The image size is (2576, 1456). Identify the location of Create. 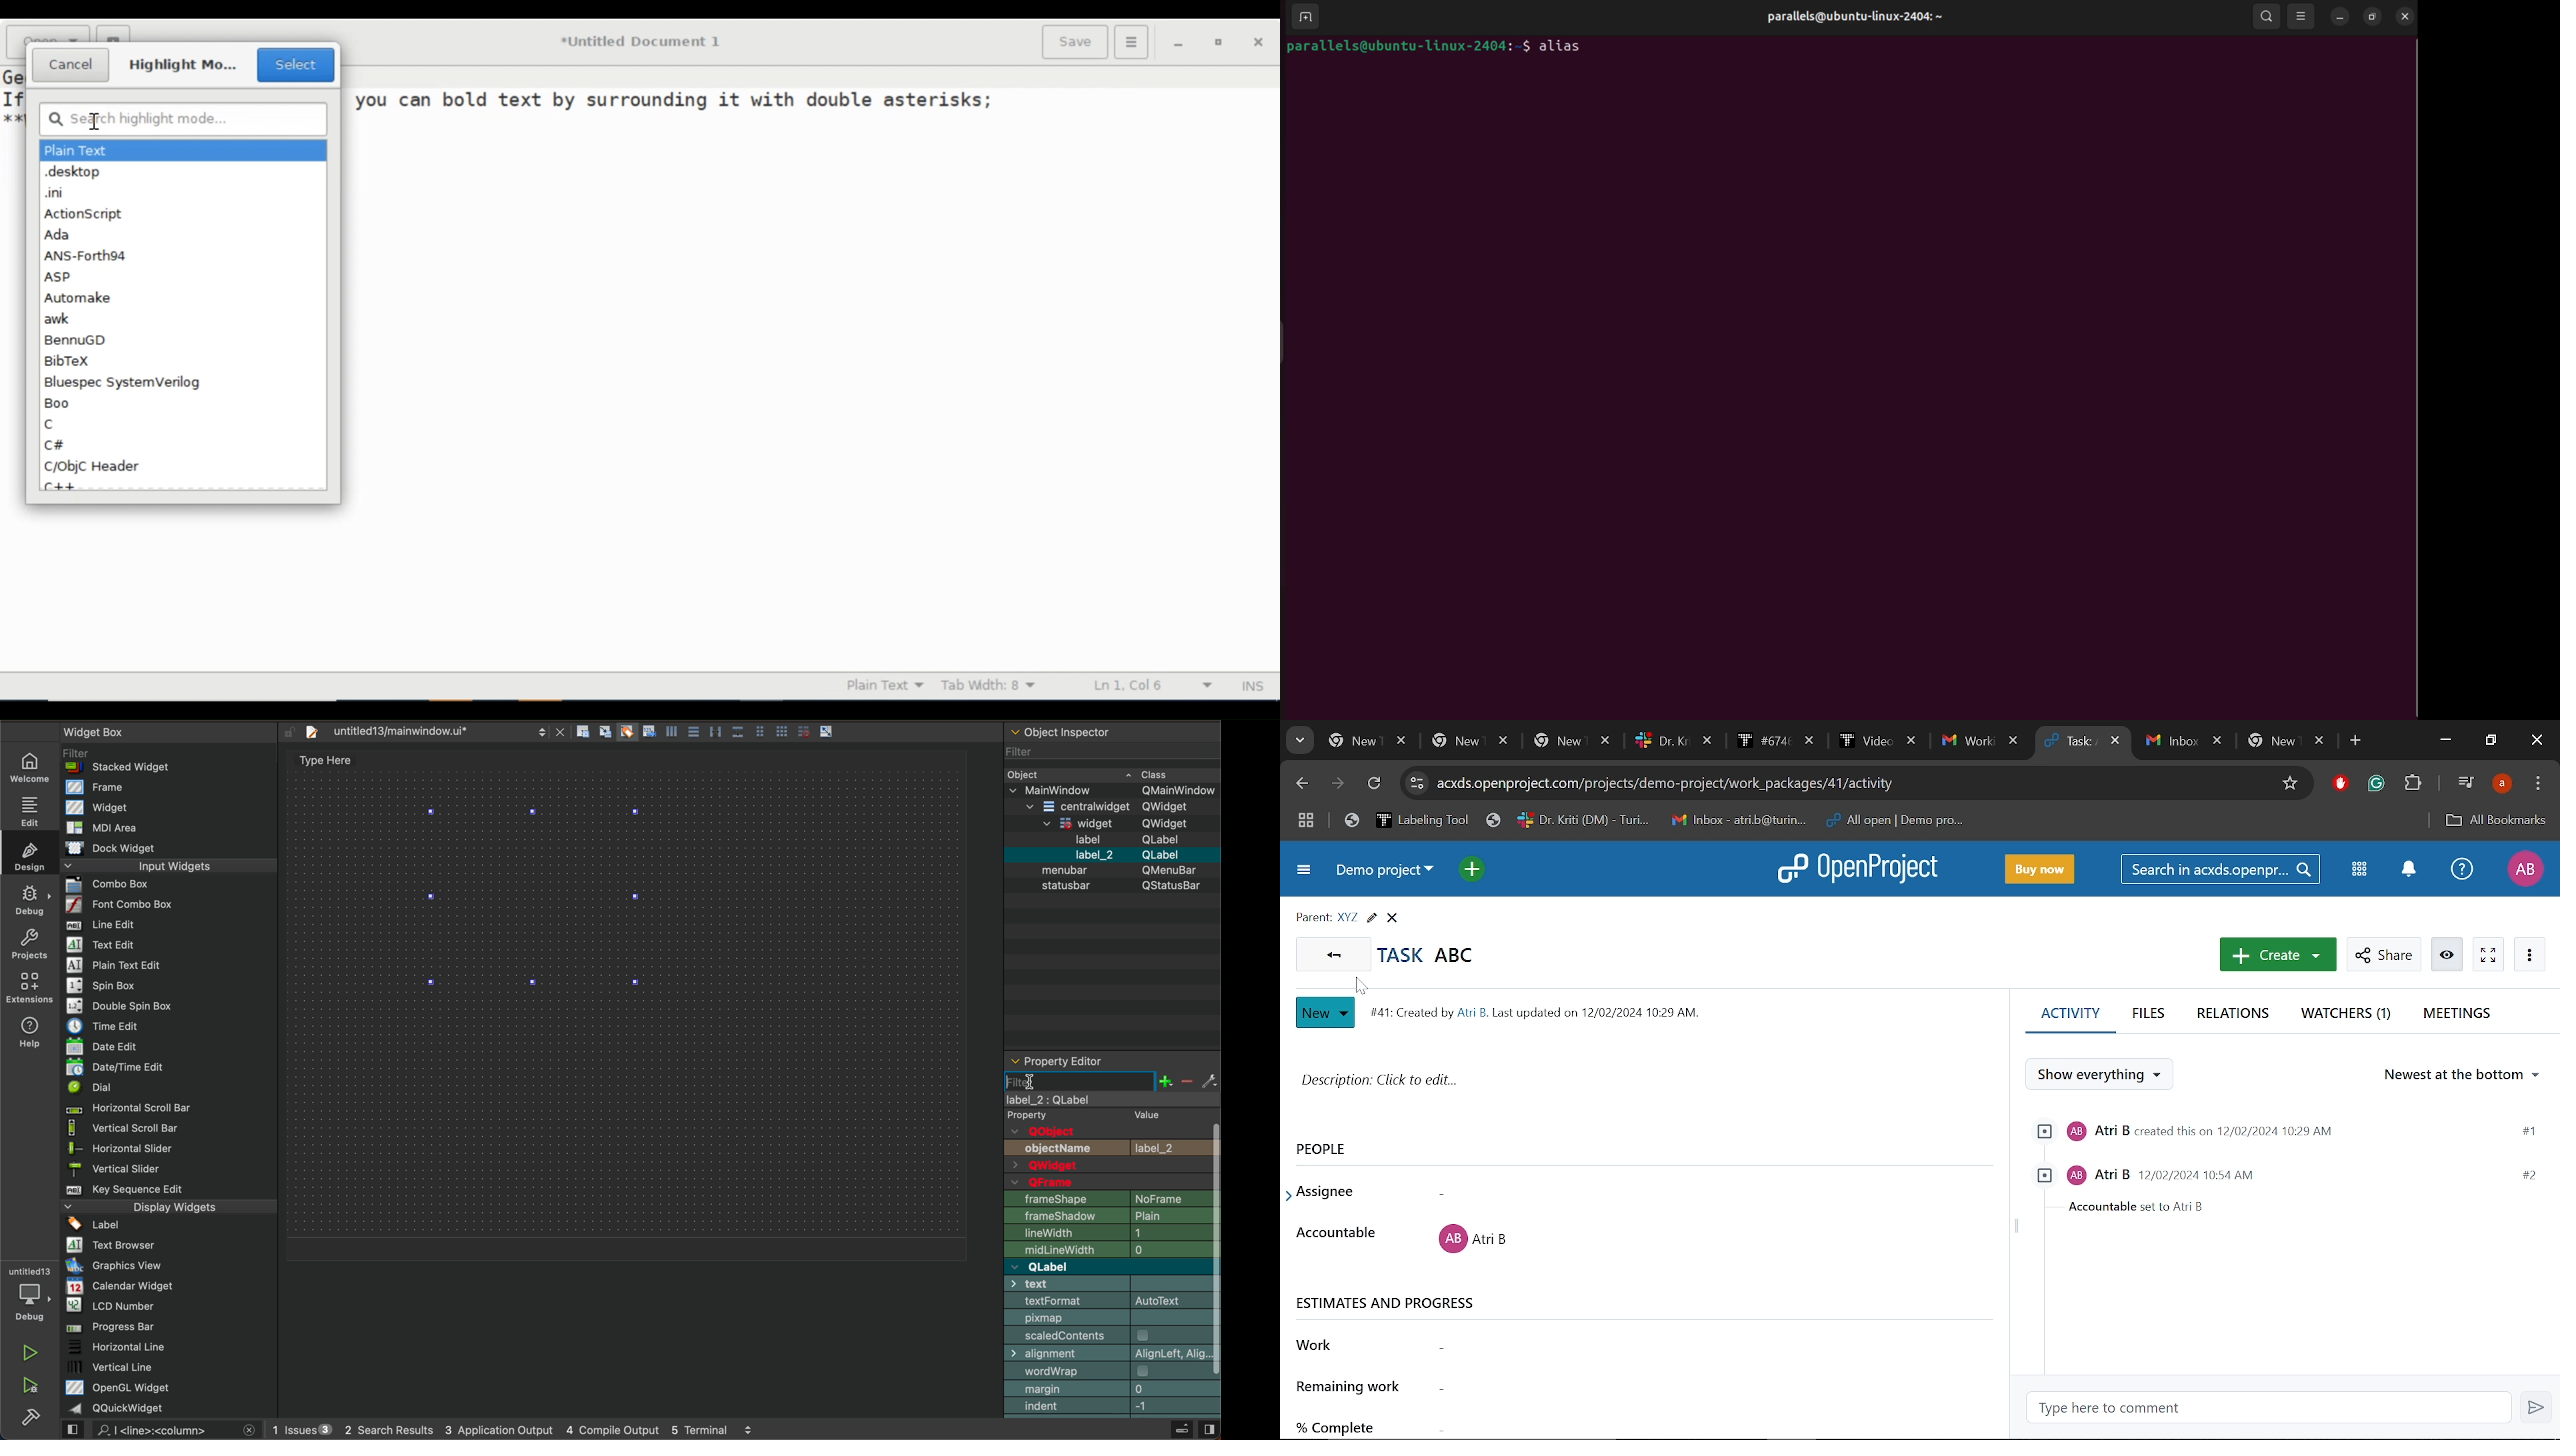
(2278, 955).